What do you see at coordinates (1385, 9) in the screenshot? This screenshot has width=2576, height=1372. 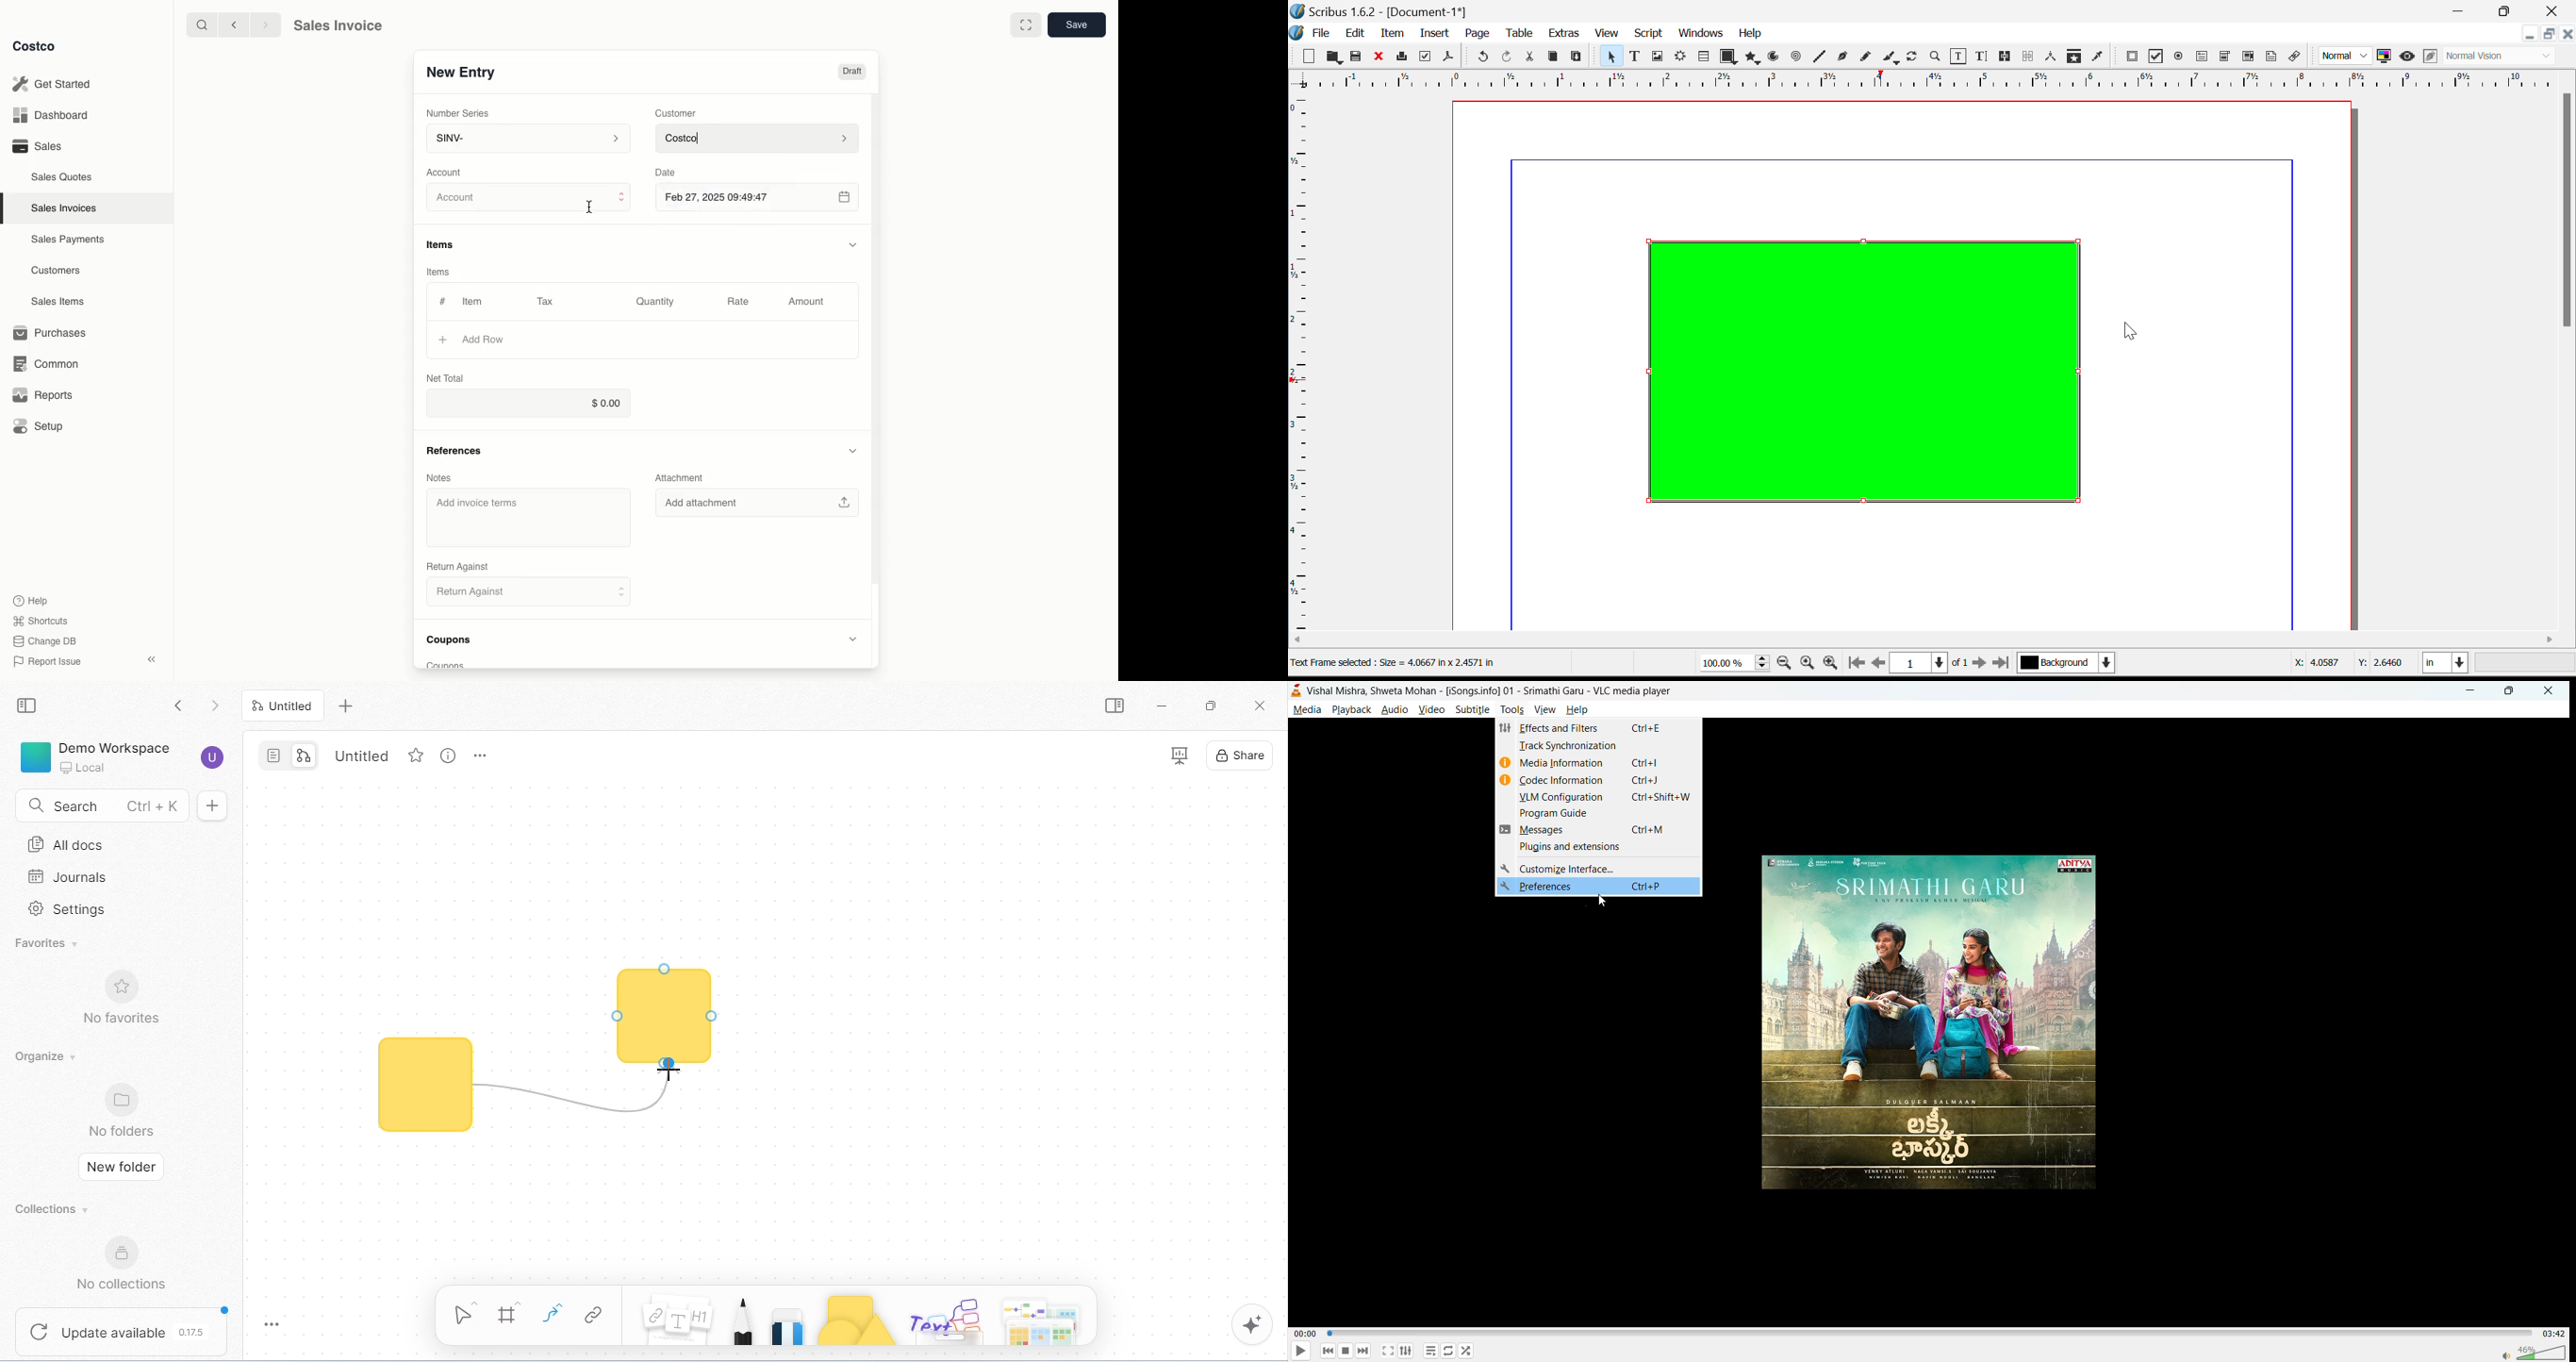 I see `Scribus 1.62 - [Document-1*]` at bounding box center [1385, 9].